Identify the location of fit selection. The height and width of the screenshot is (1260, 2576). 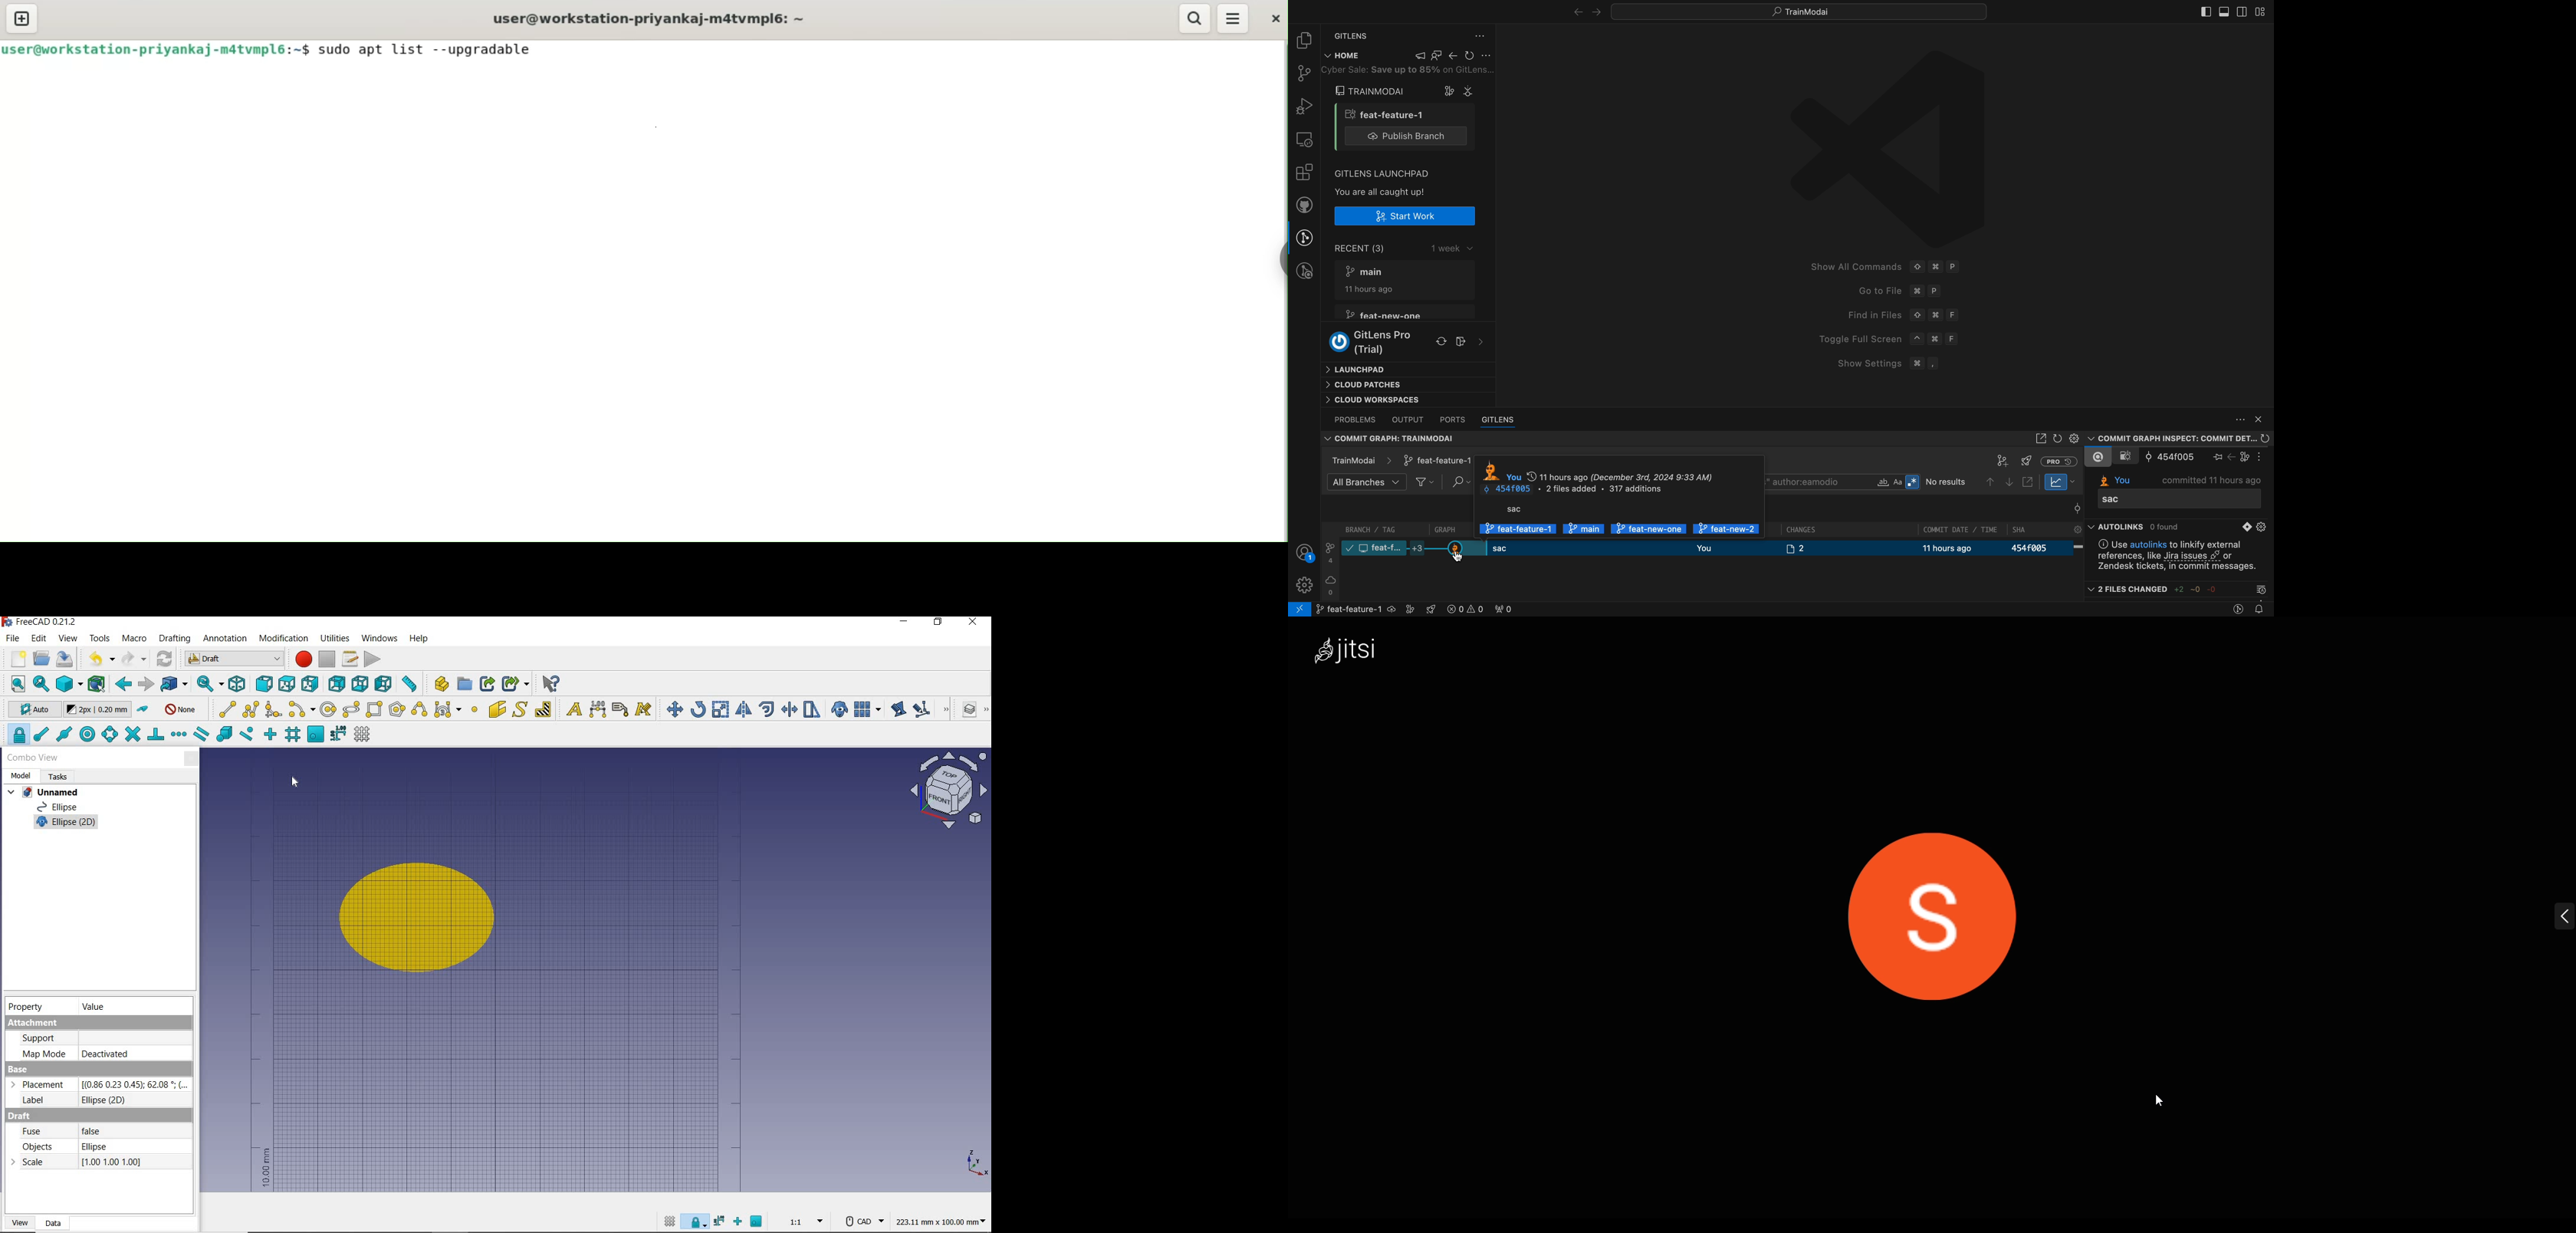
(40, 684).